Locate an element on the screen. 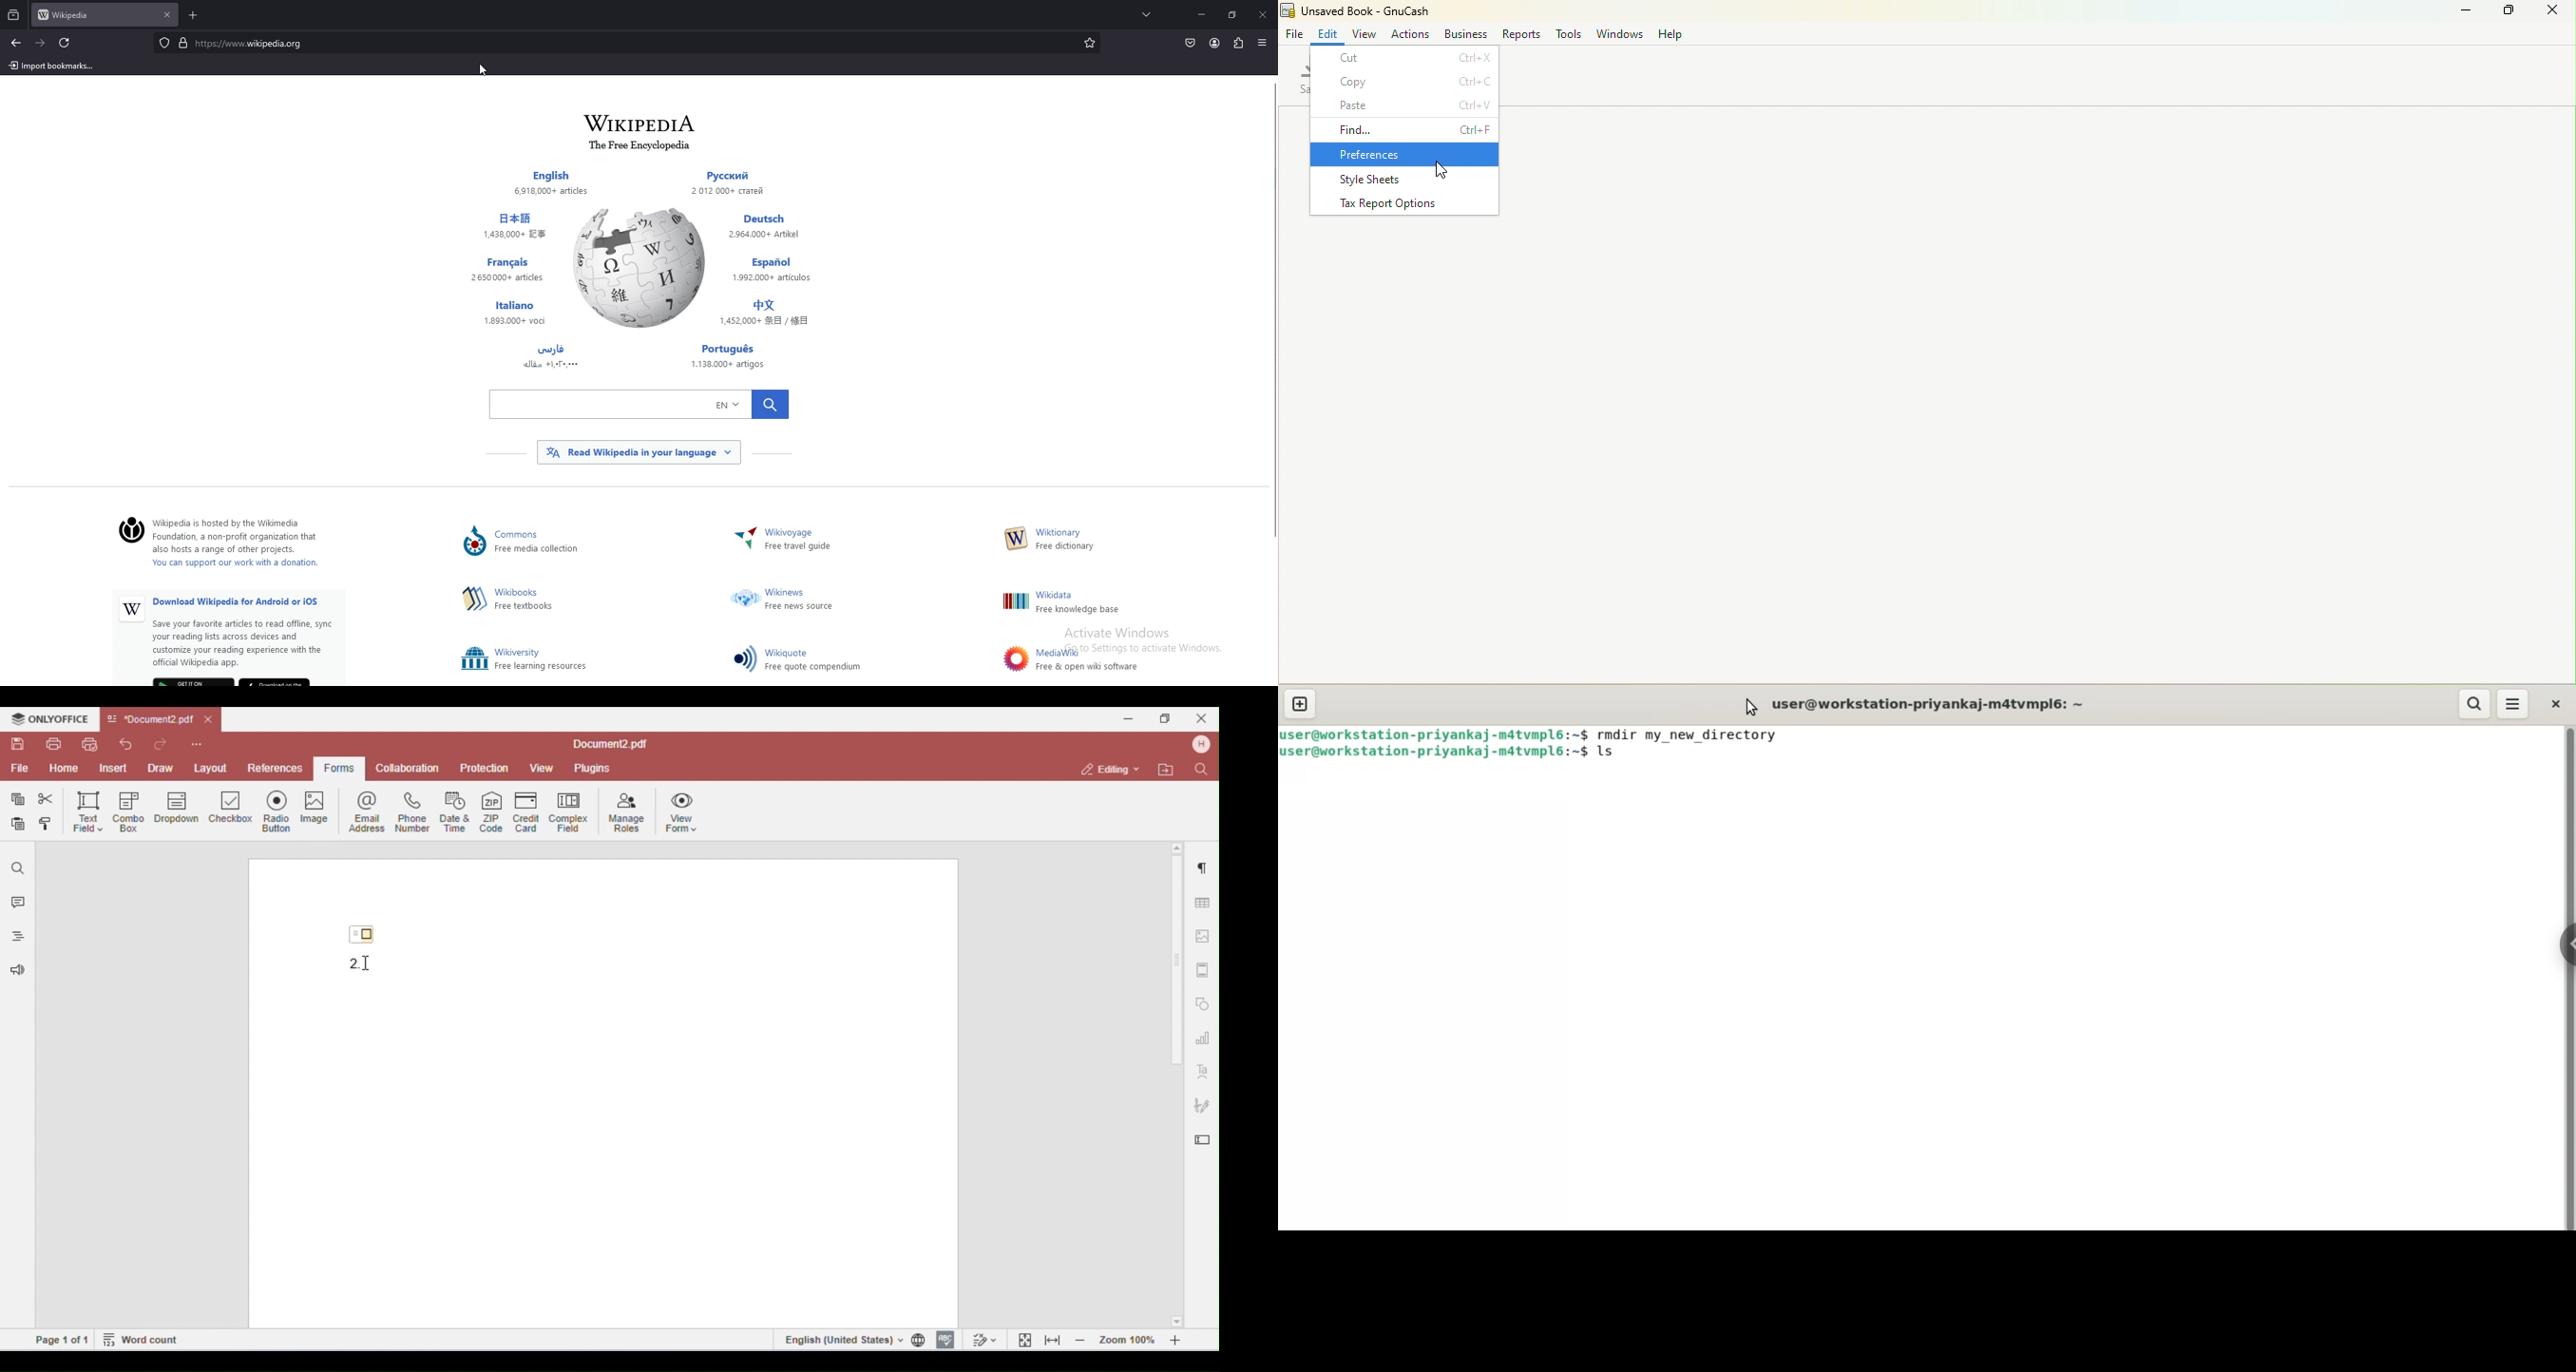 Image resolution: width=2576 pixels, height=1372 pixels. list all tabs is located at coordinates (1151, 13).